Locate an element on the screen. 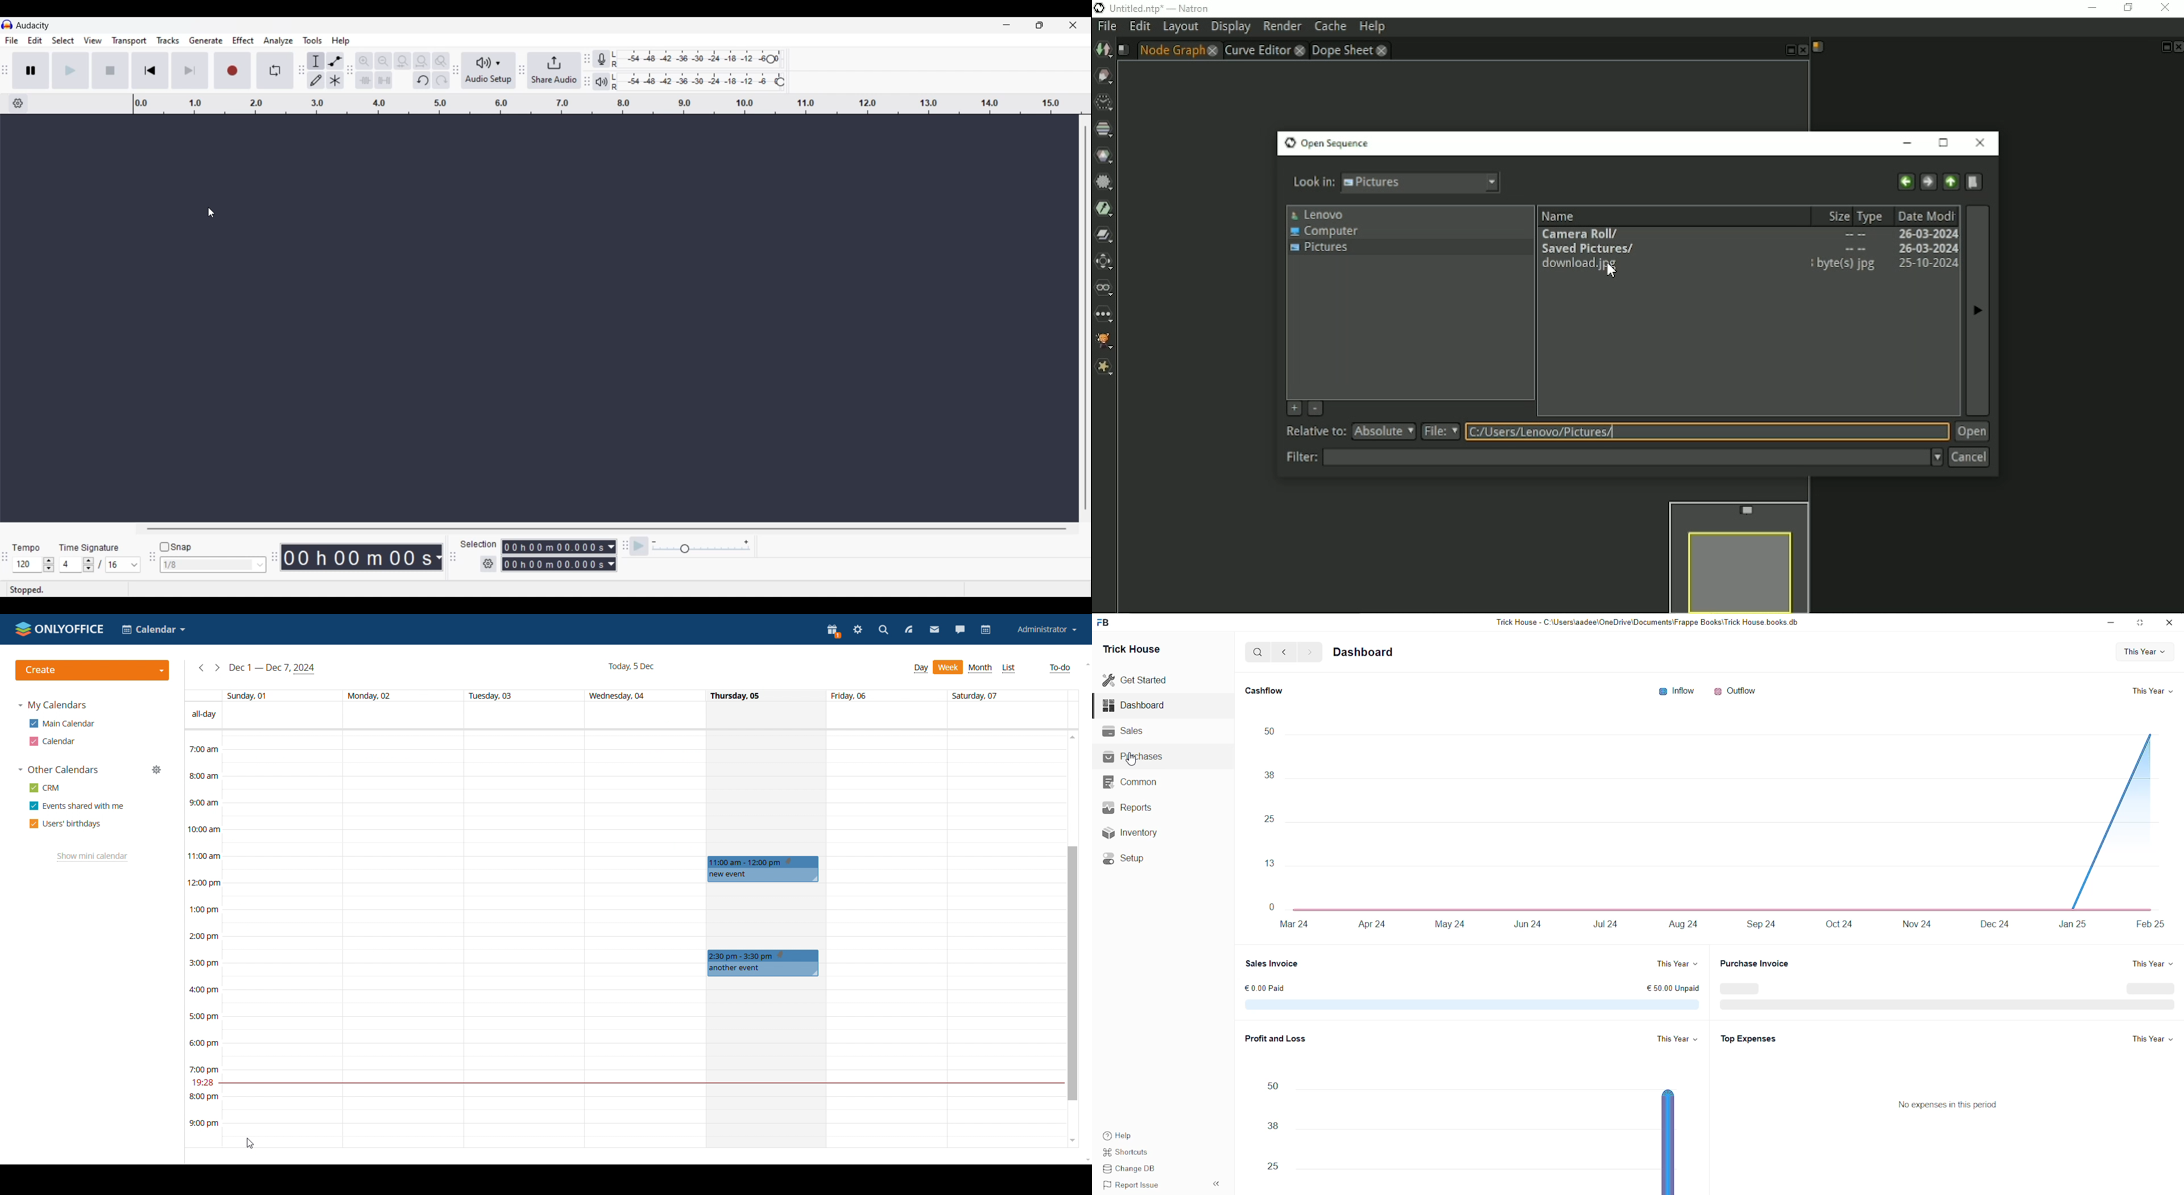  This Year  is located at coordinates (1676, 962).